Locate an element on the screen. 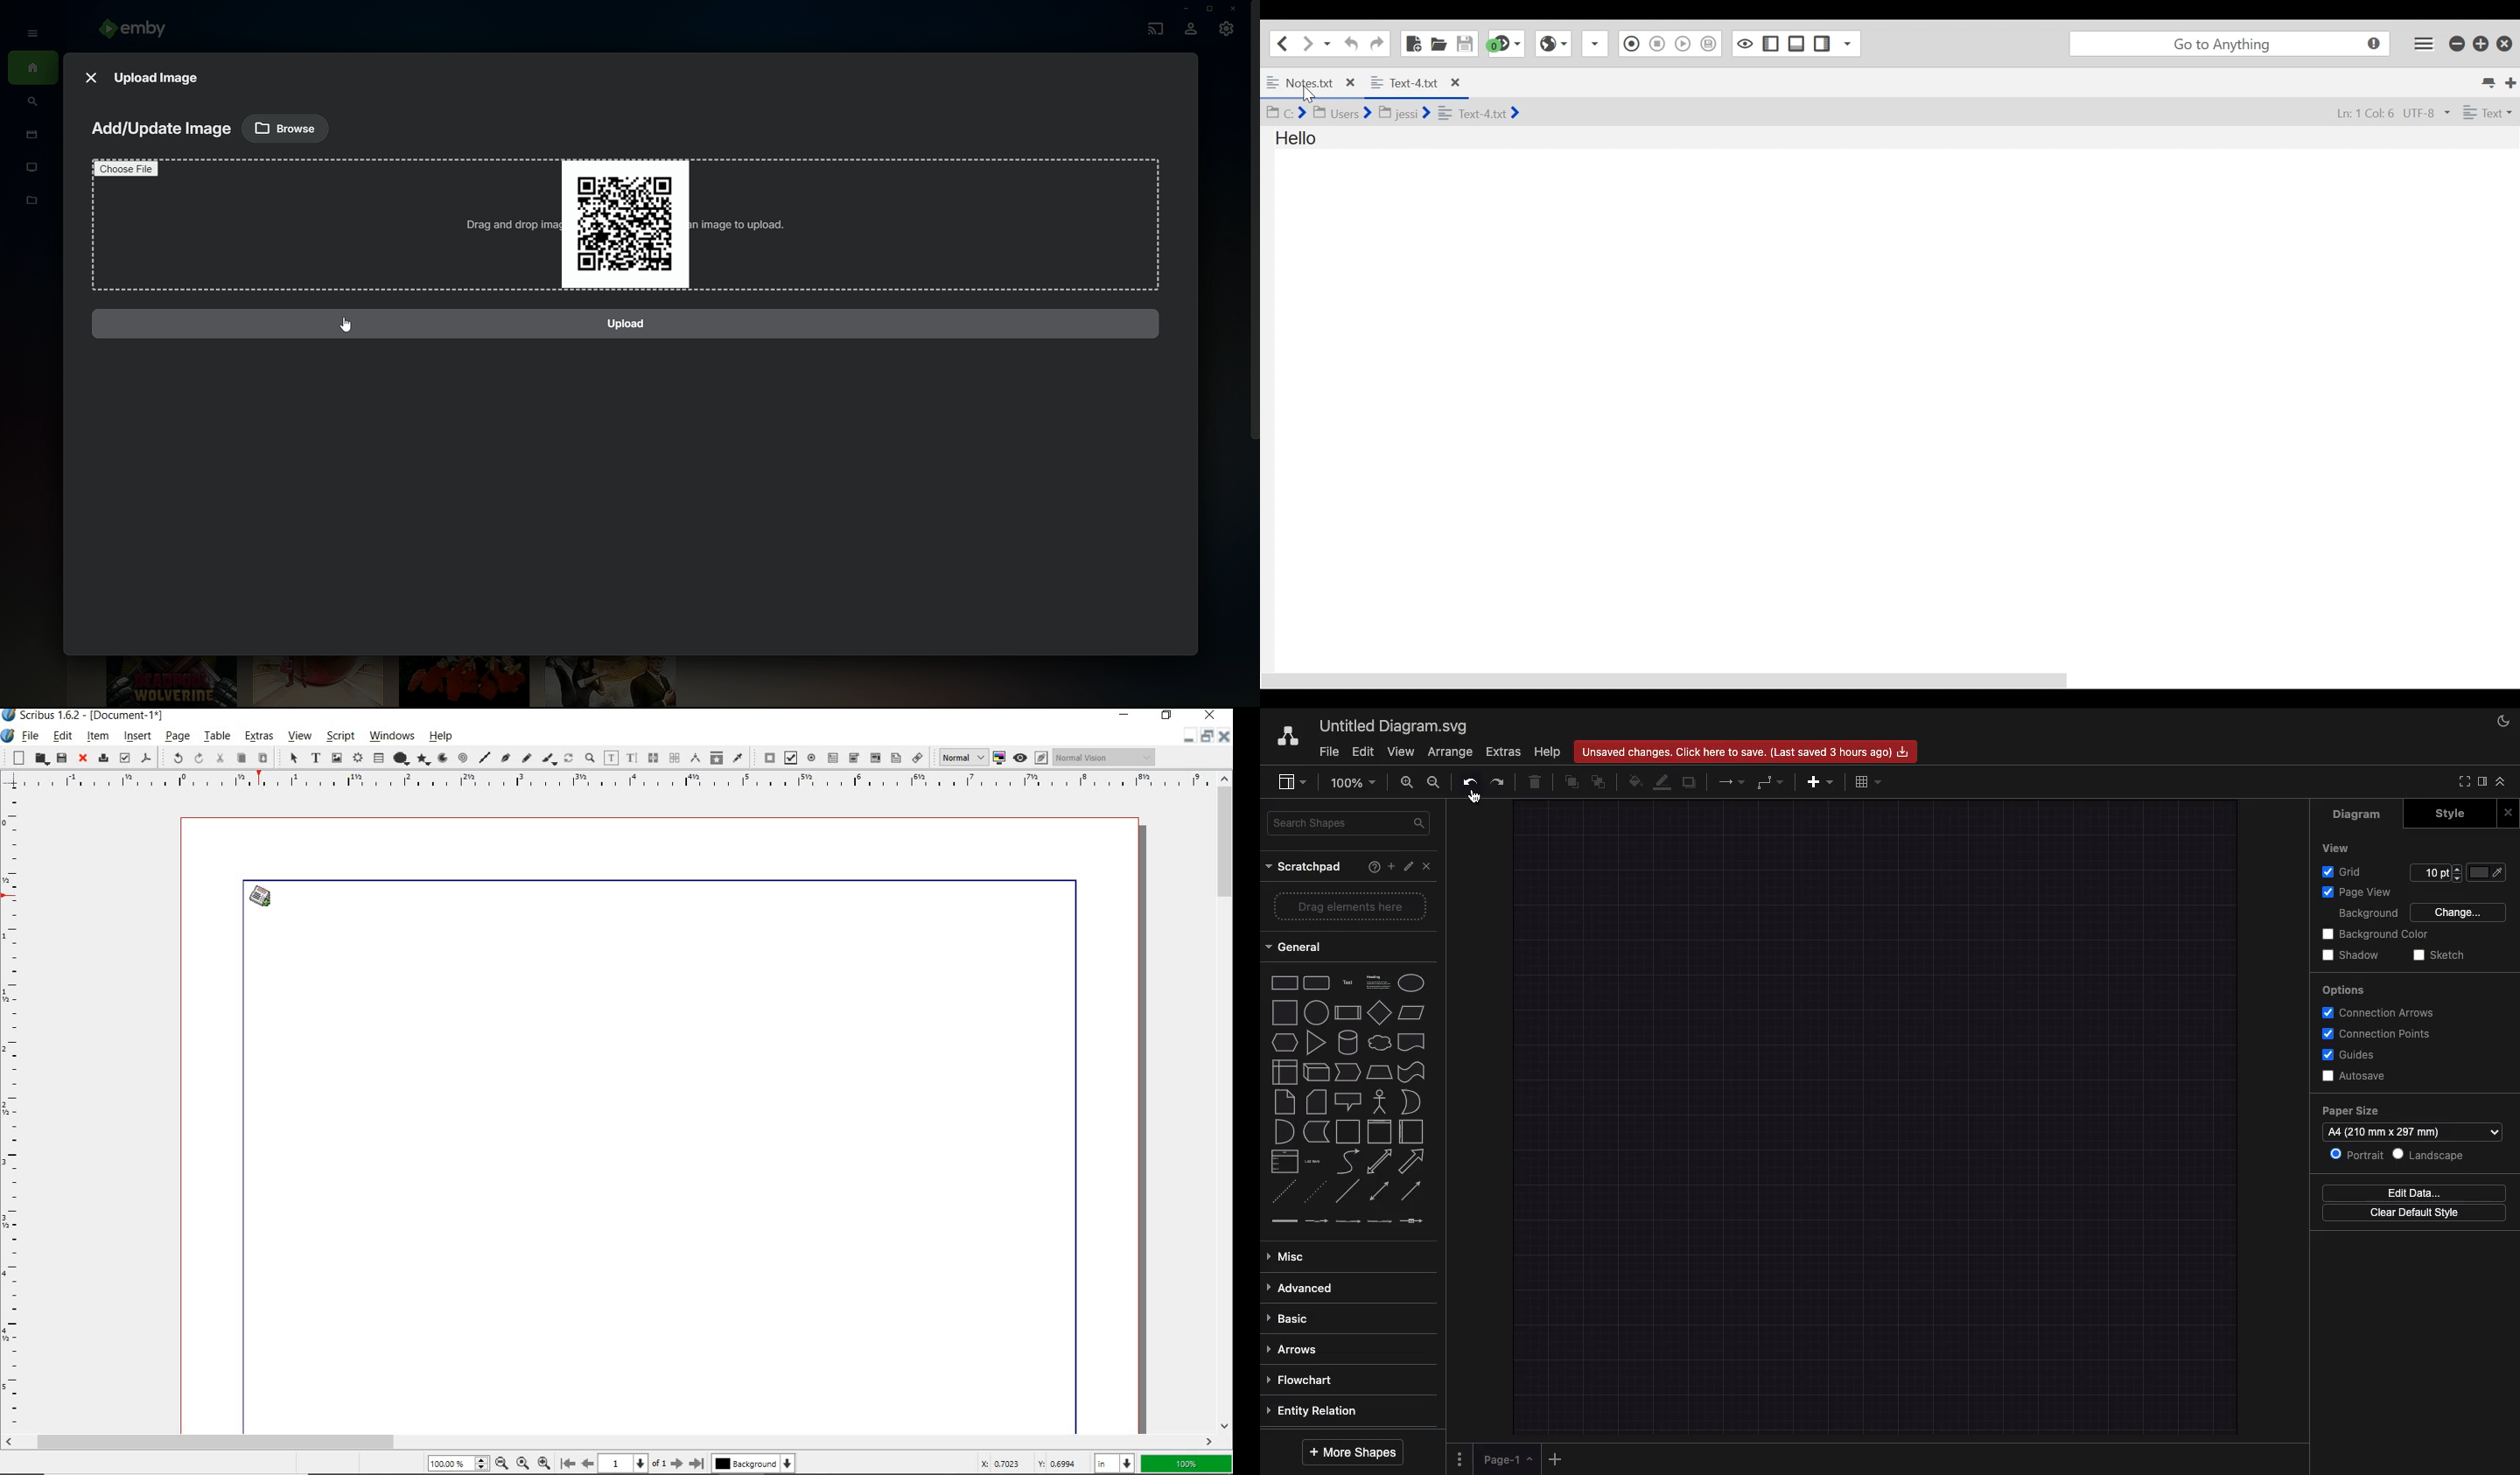  pdf radio button is located at coordinates (812, 757).